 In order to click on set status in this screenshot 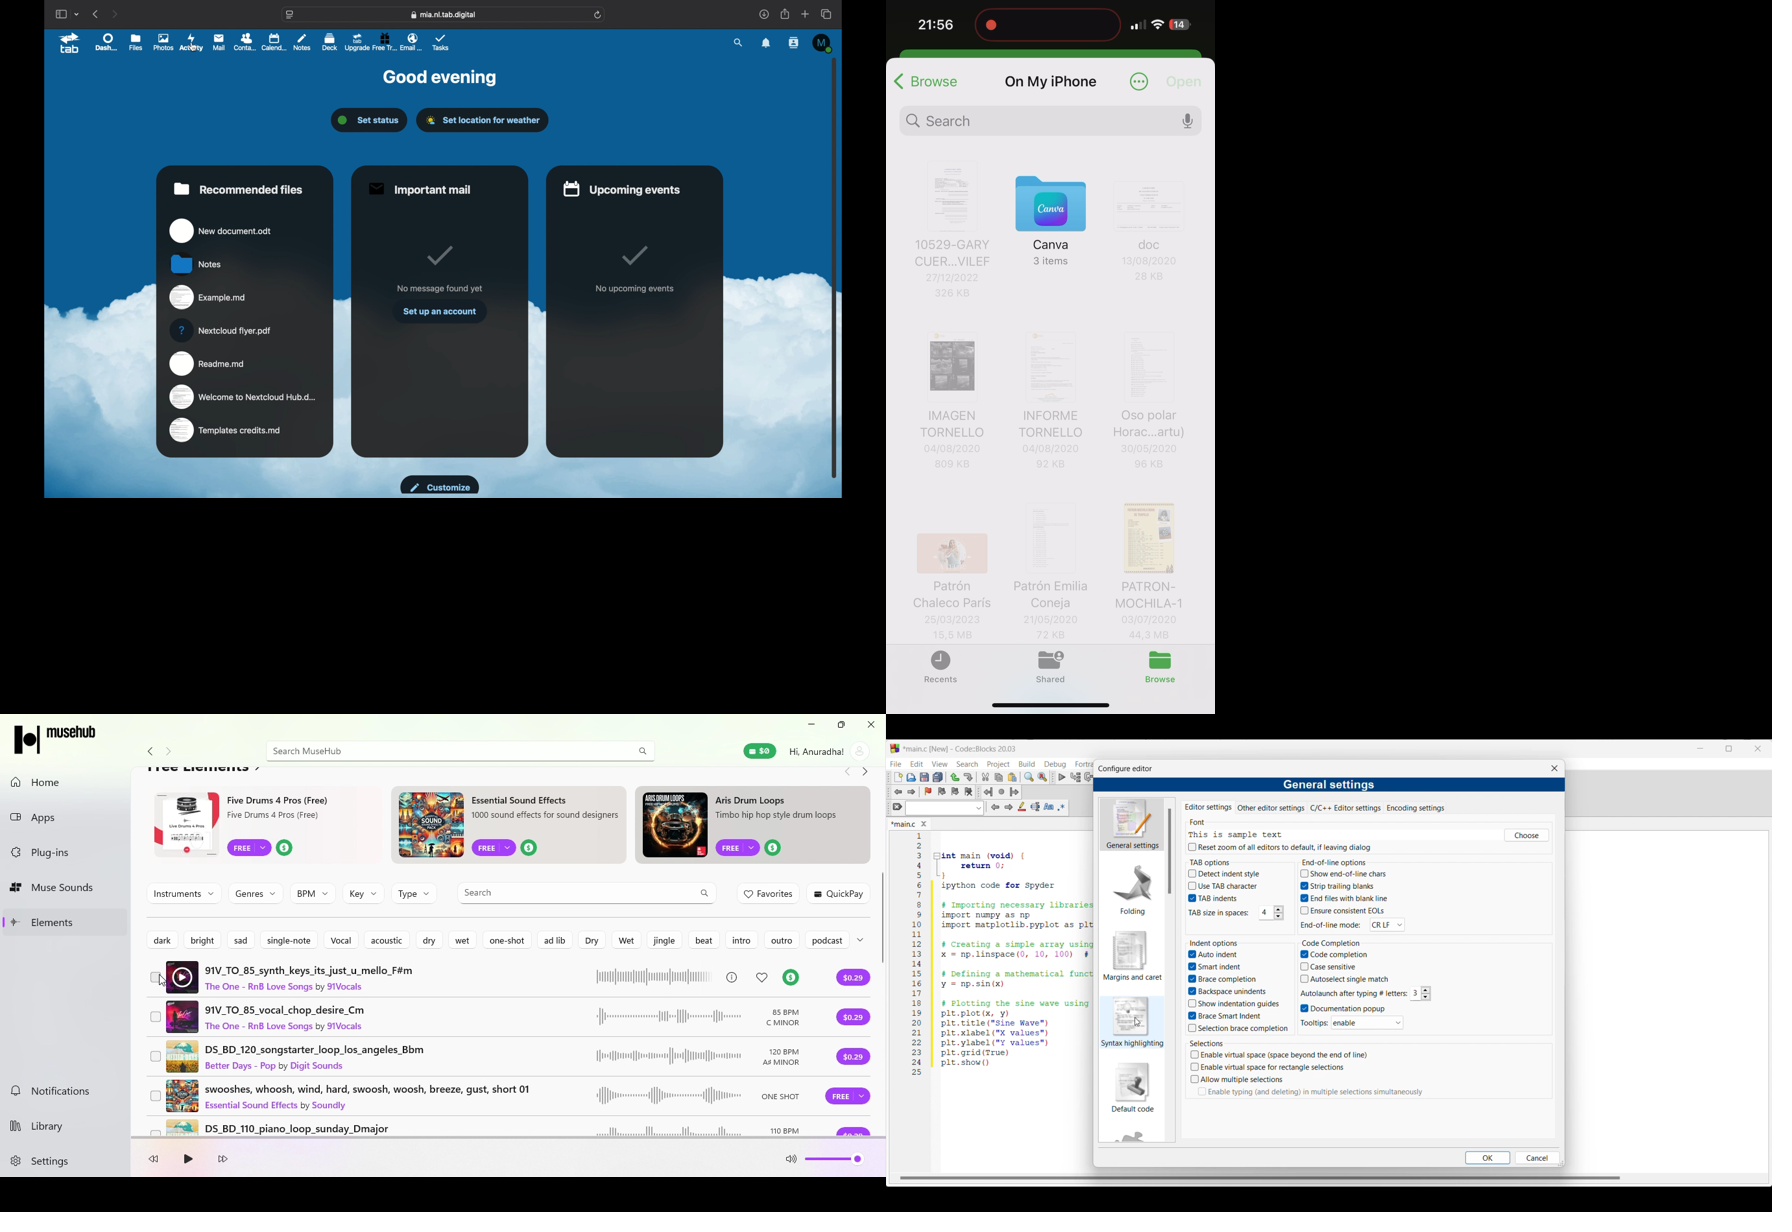, I will do `click(369, 120)`.